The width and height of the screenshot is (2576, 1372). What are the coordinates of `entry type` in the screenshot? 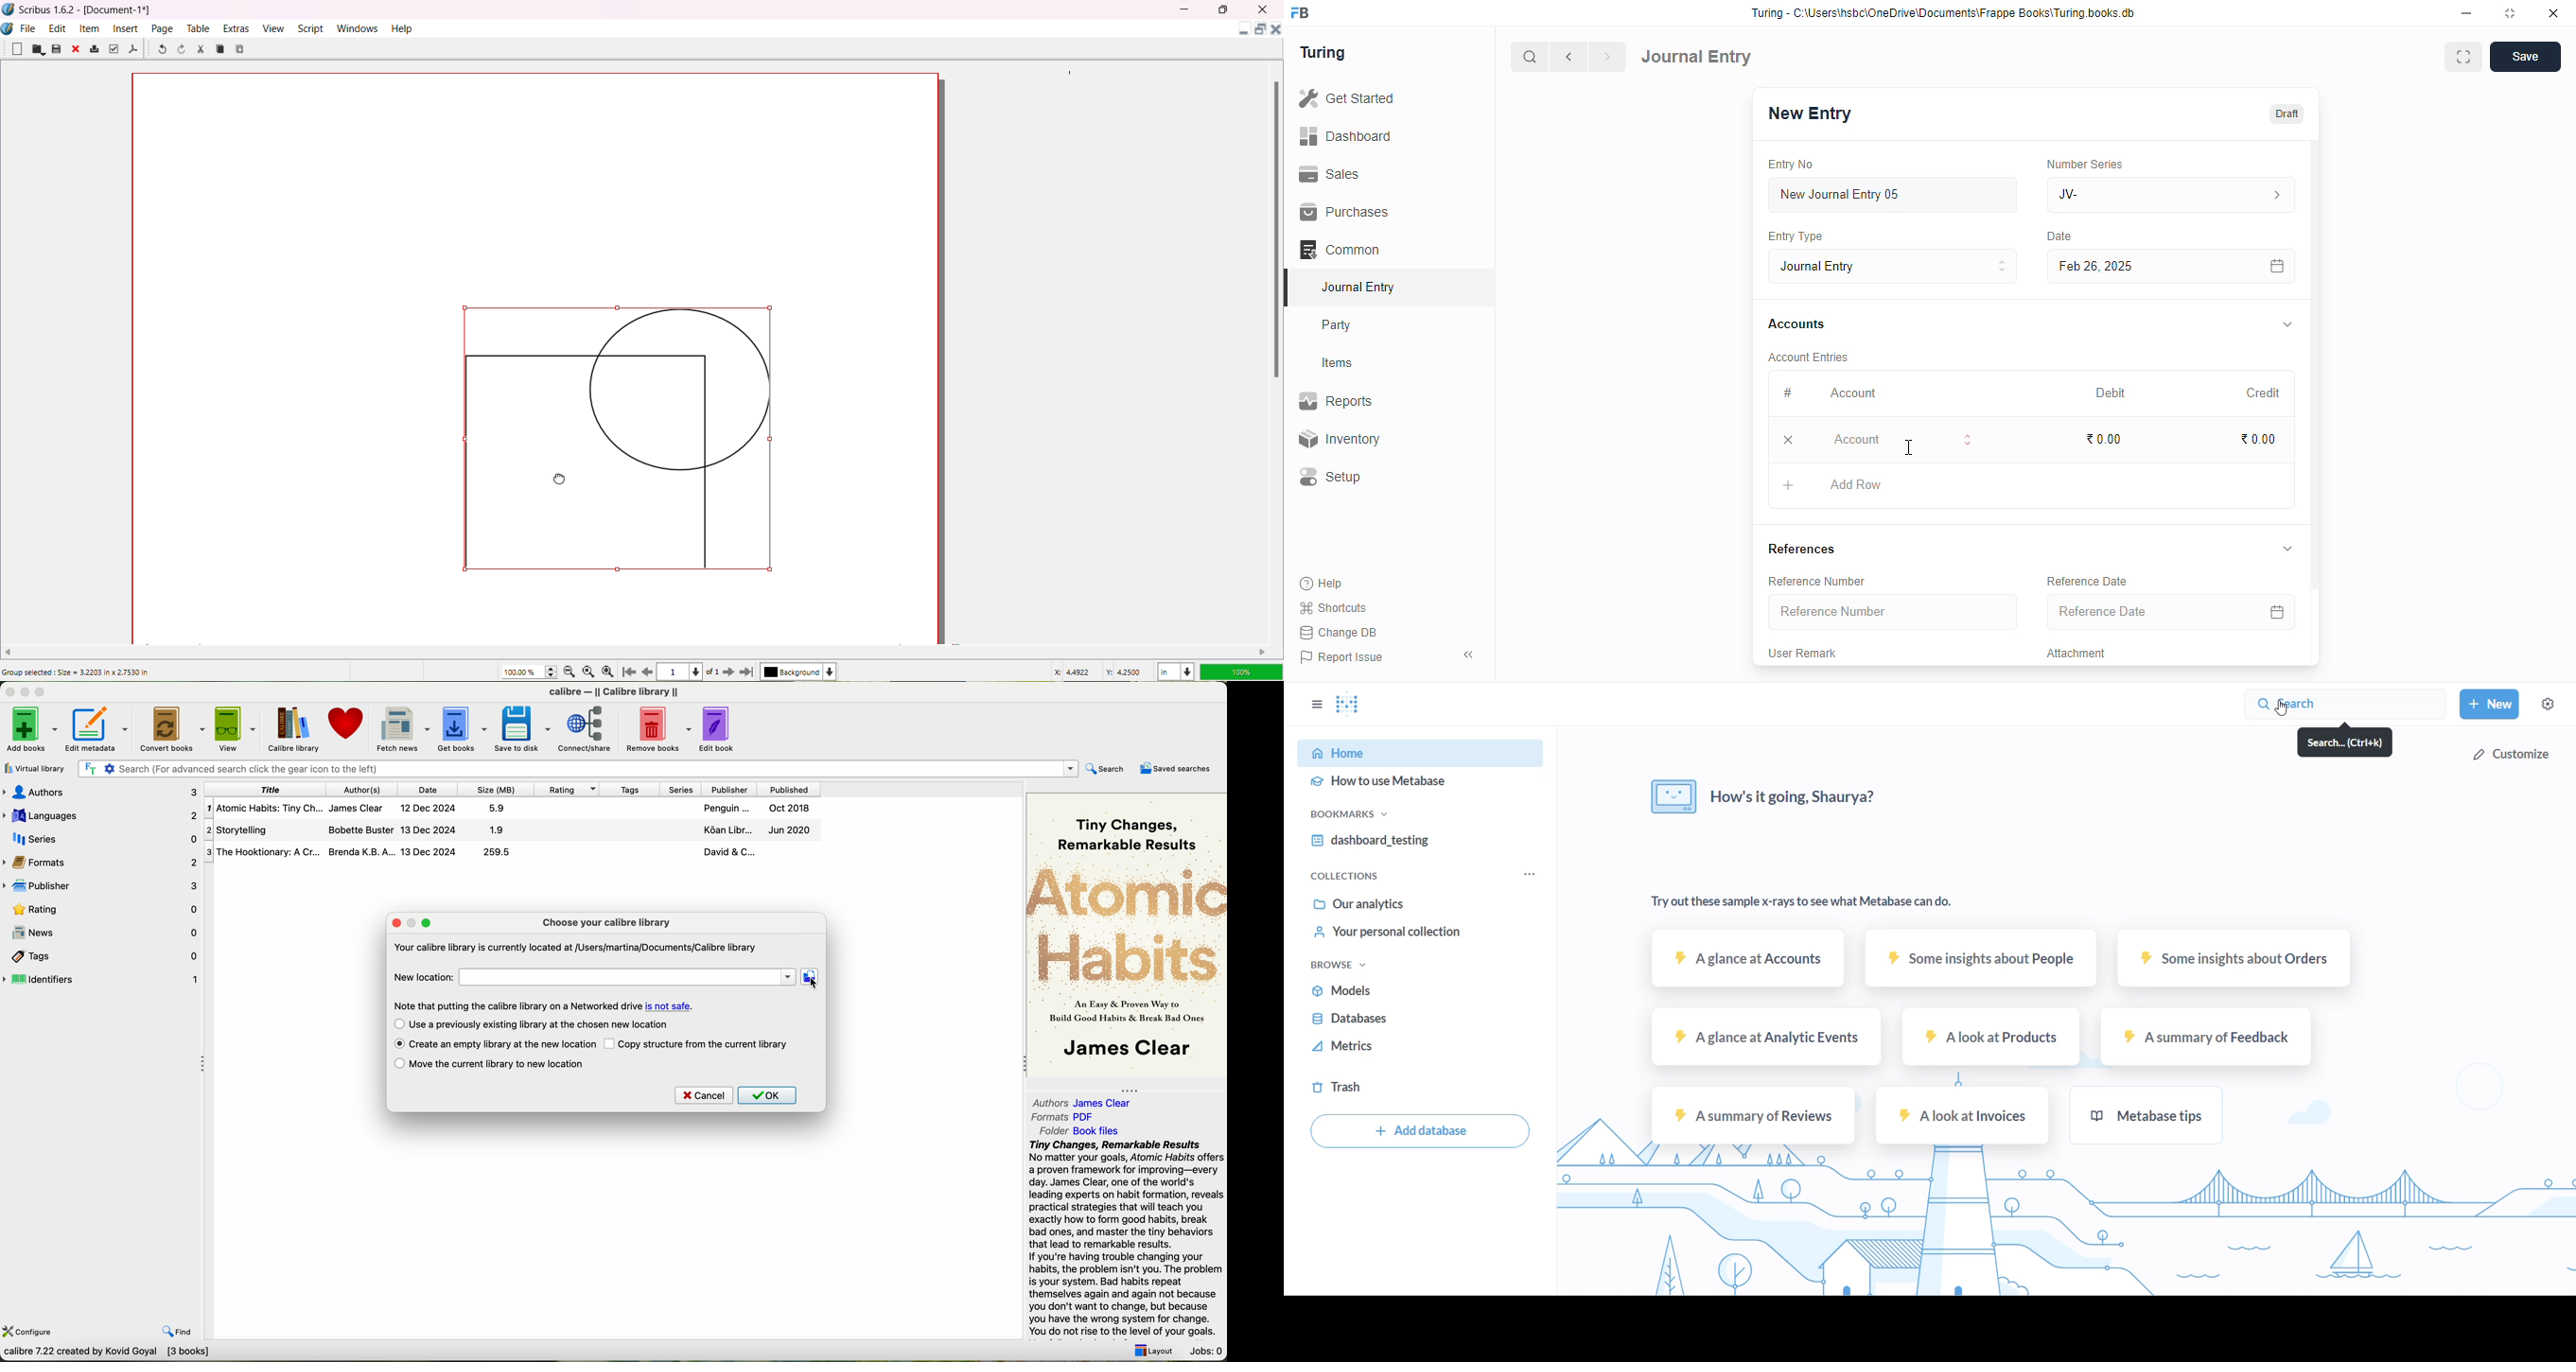 It's located at (1796, 236).